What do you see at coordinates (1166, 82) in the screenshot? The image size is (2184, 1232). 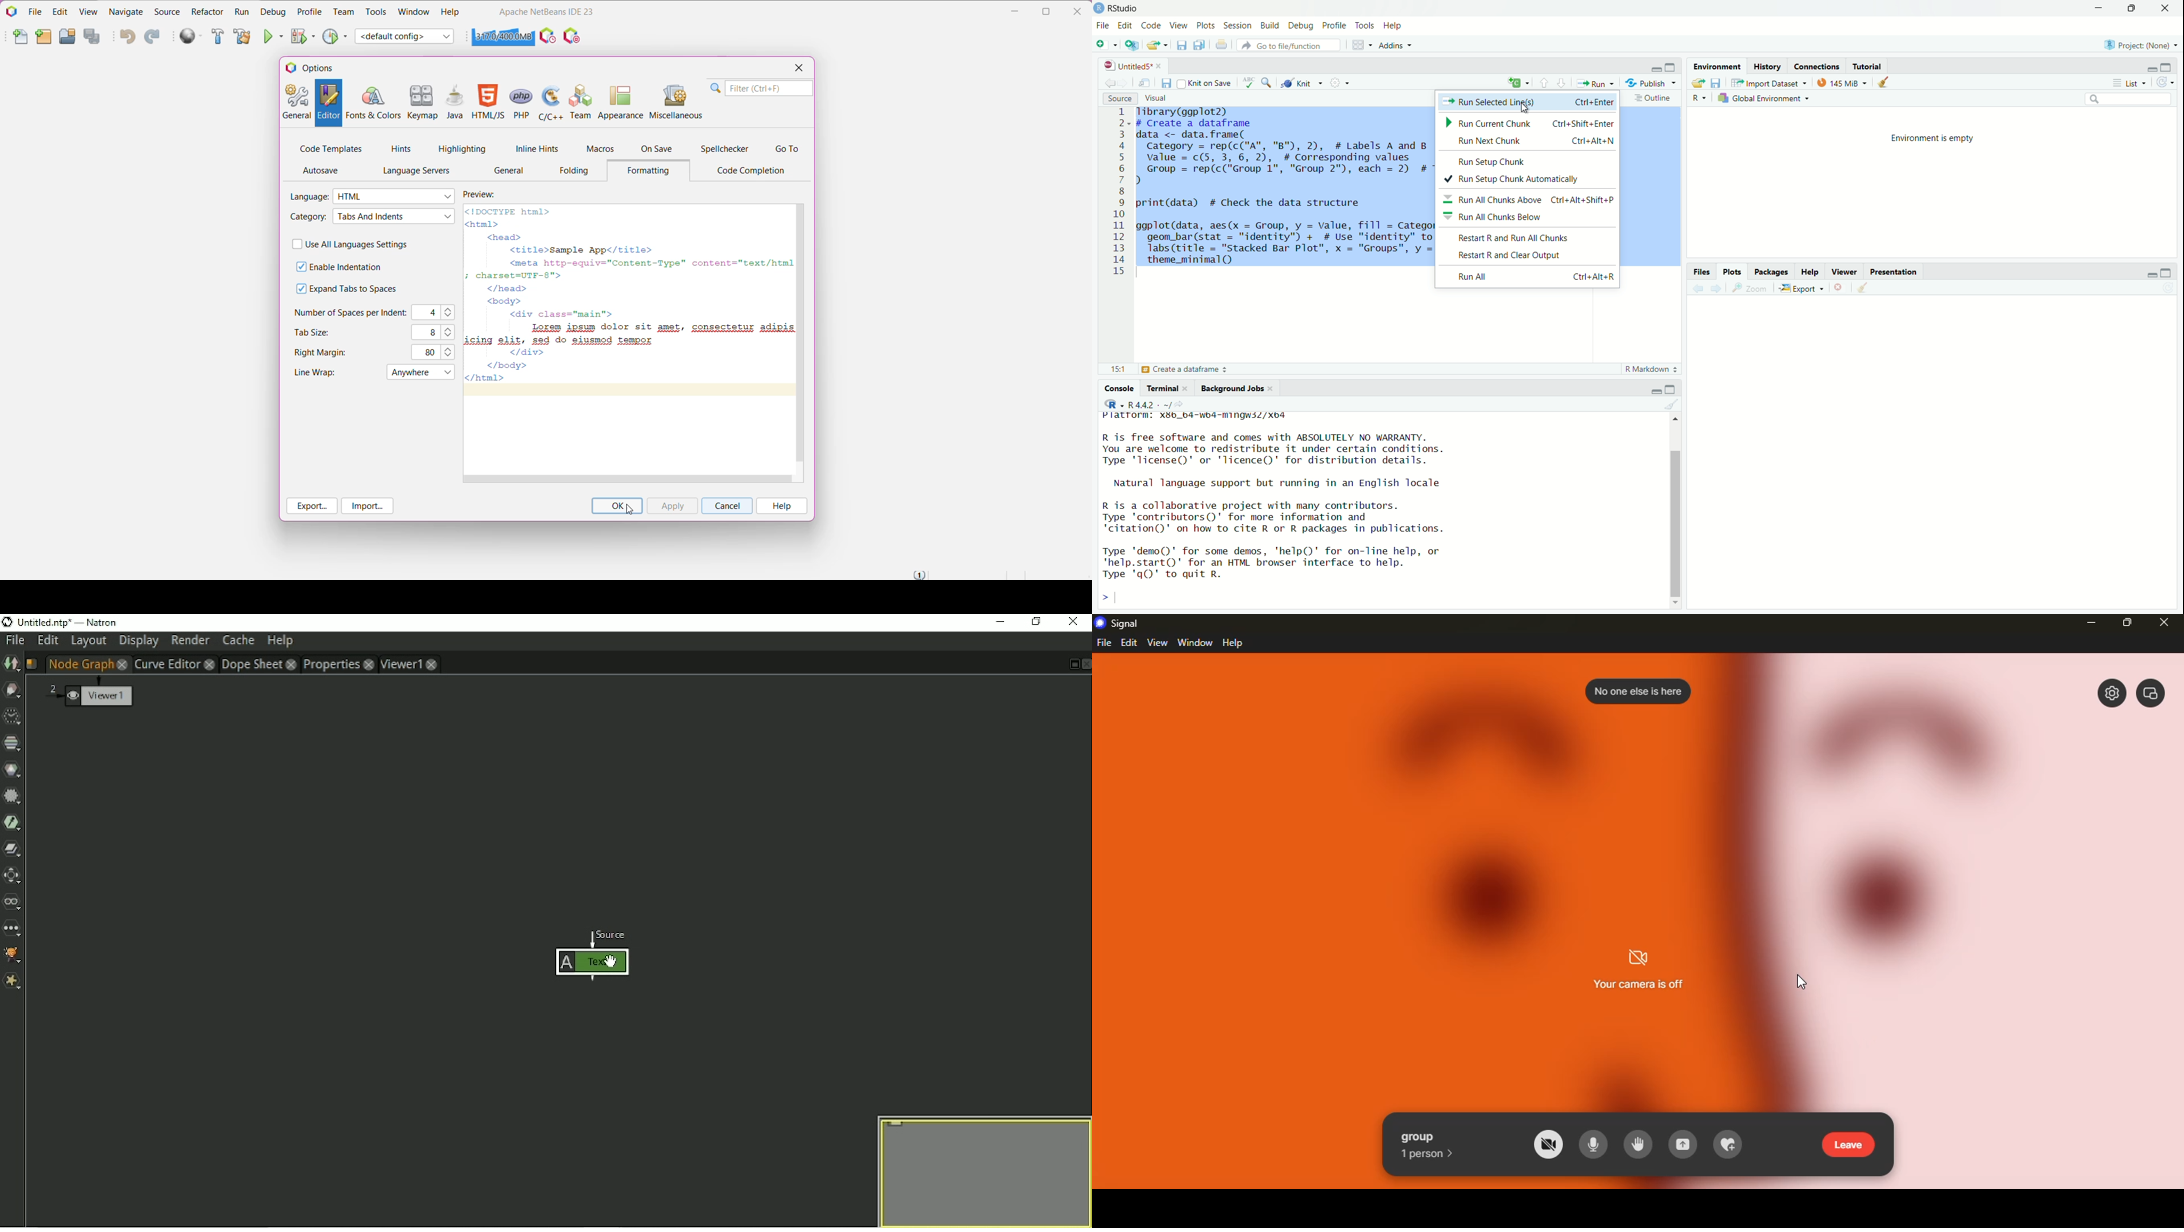 I see `Save current document (Ctrl + S)` at bounding box center [1166, 82].